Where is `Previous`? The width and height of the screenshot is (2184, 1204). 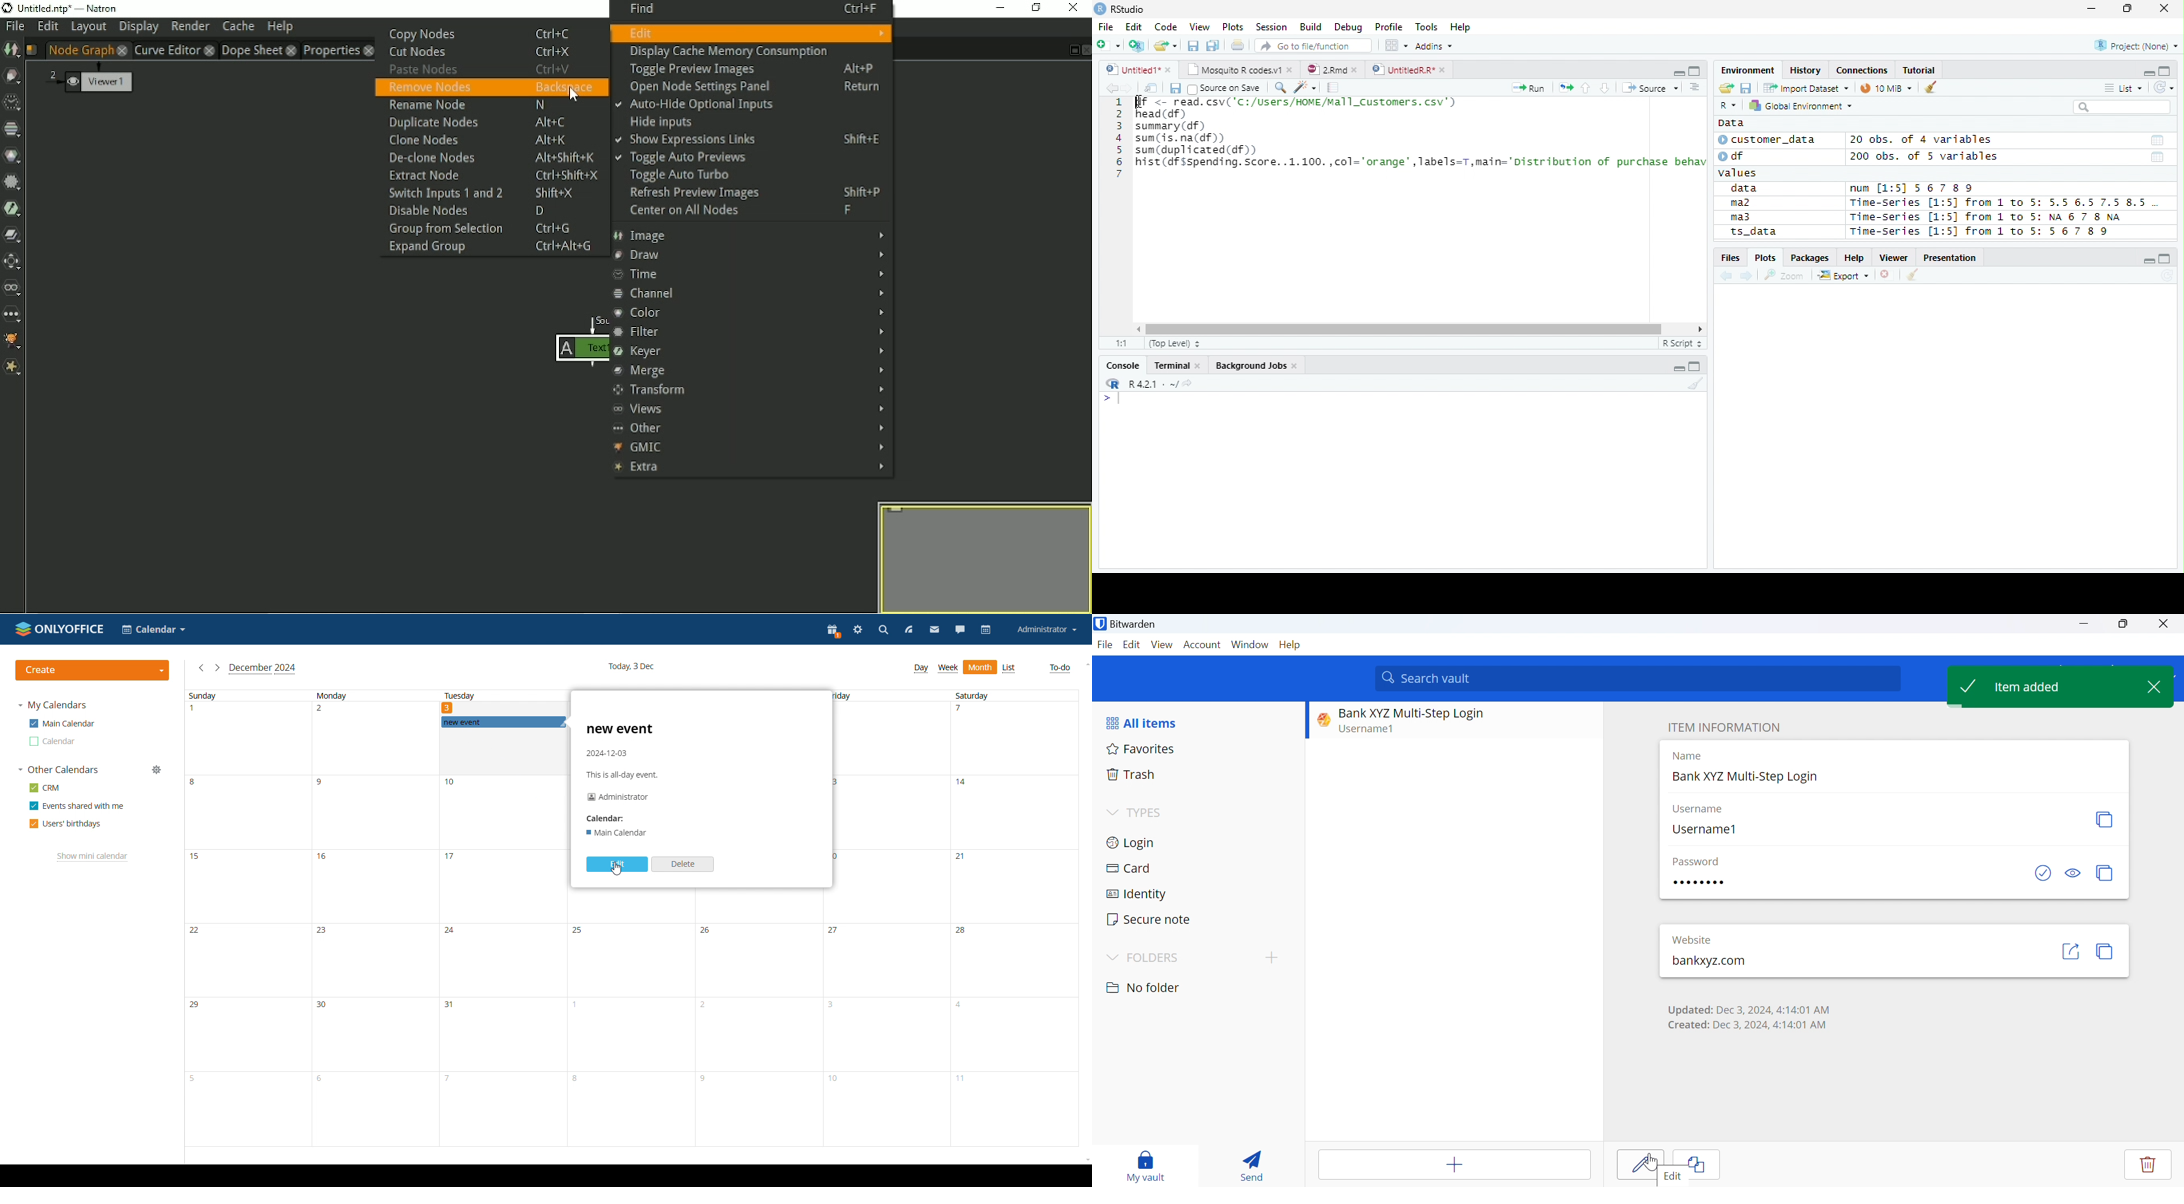 Previous is located at coordinates (1728, 277).